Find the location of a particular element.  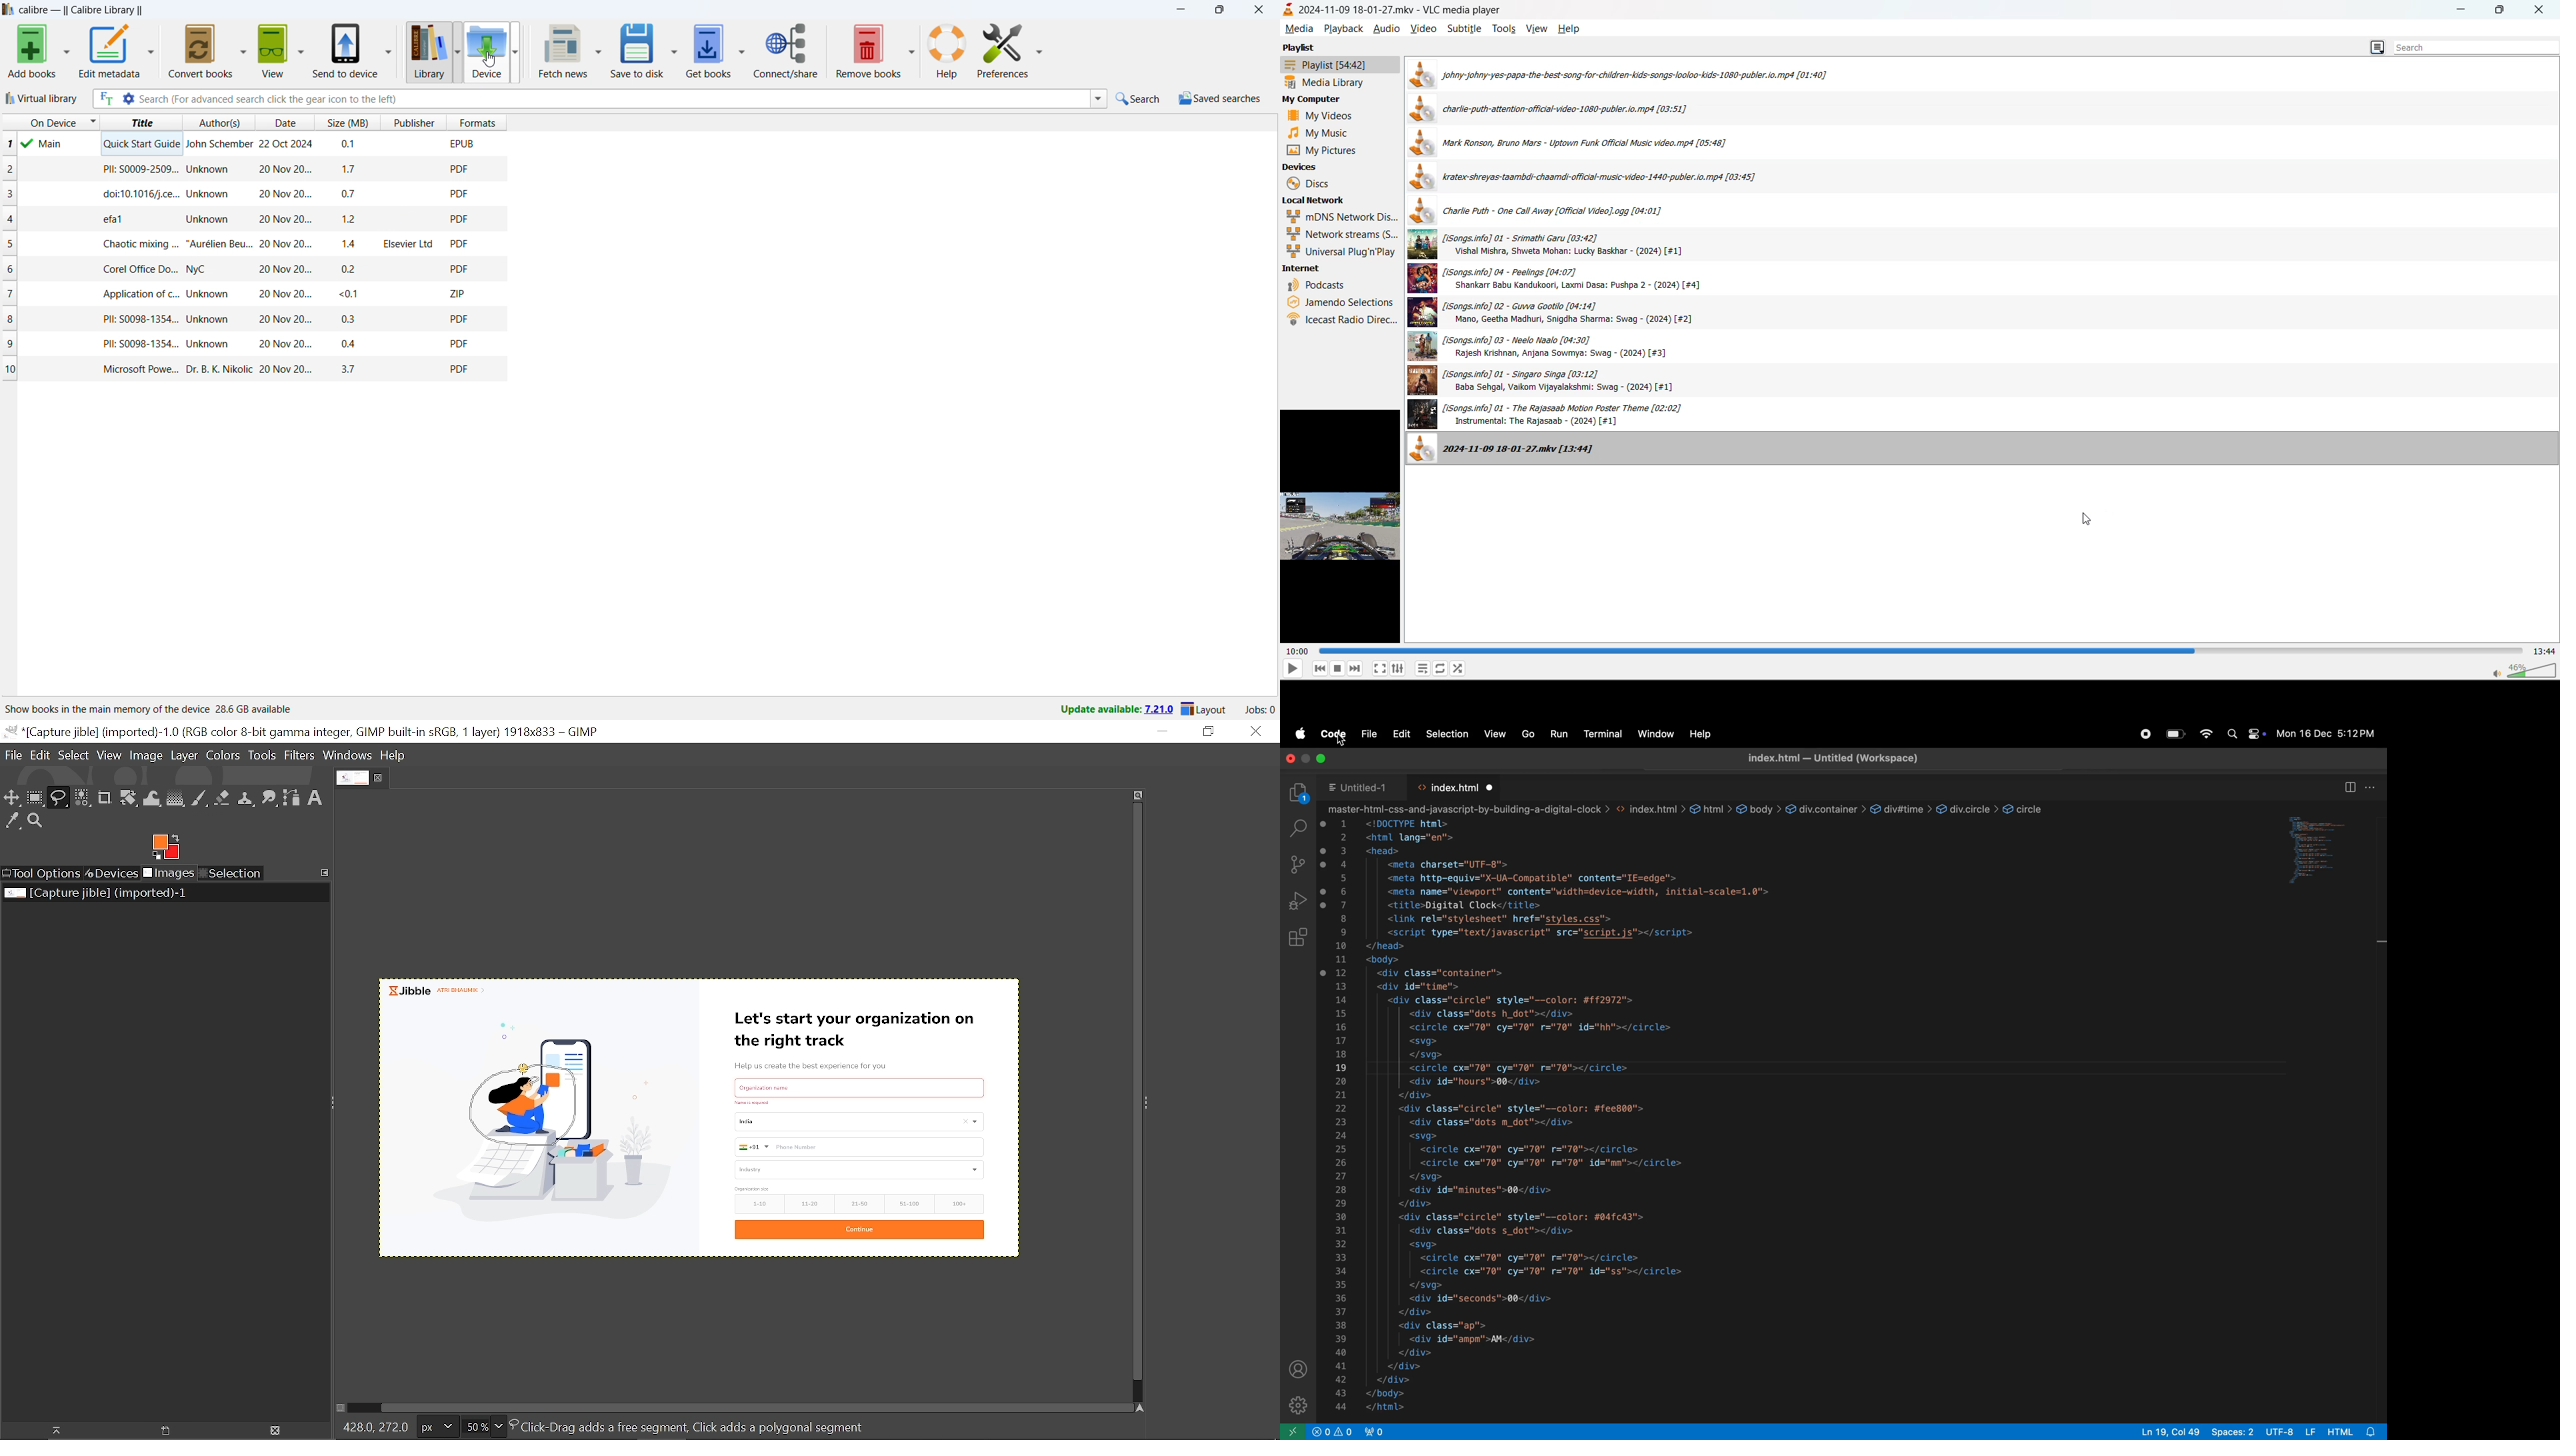

network streams is located at coordinates (1342, 235).